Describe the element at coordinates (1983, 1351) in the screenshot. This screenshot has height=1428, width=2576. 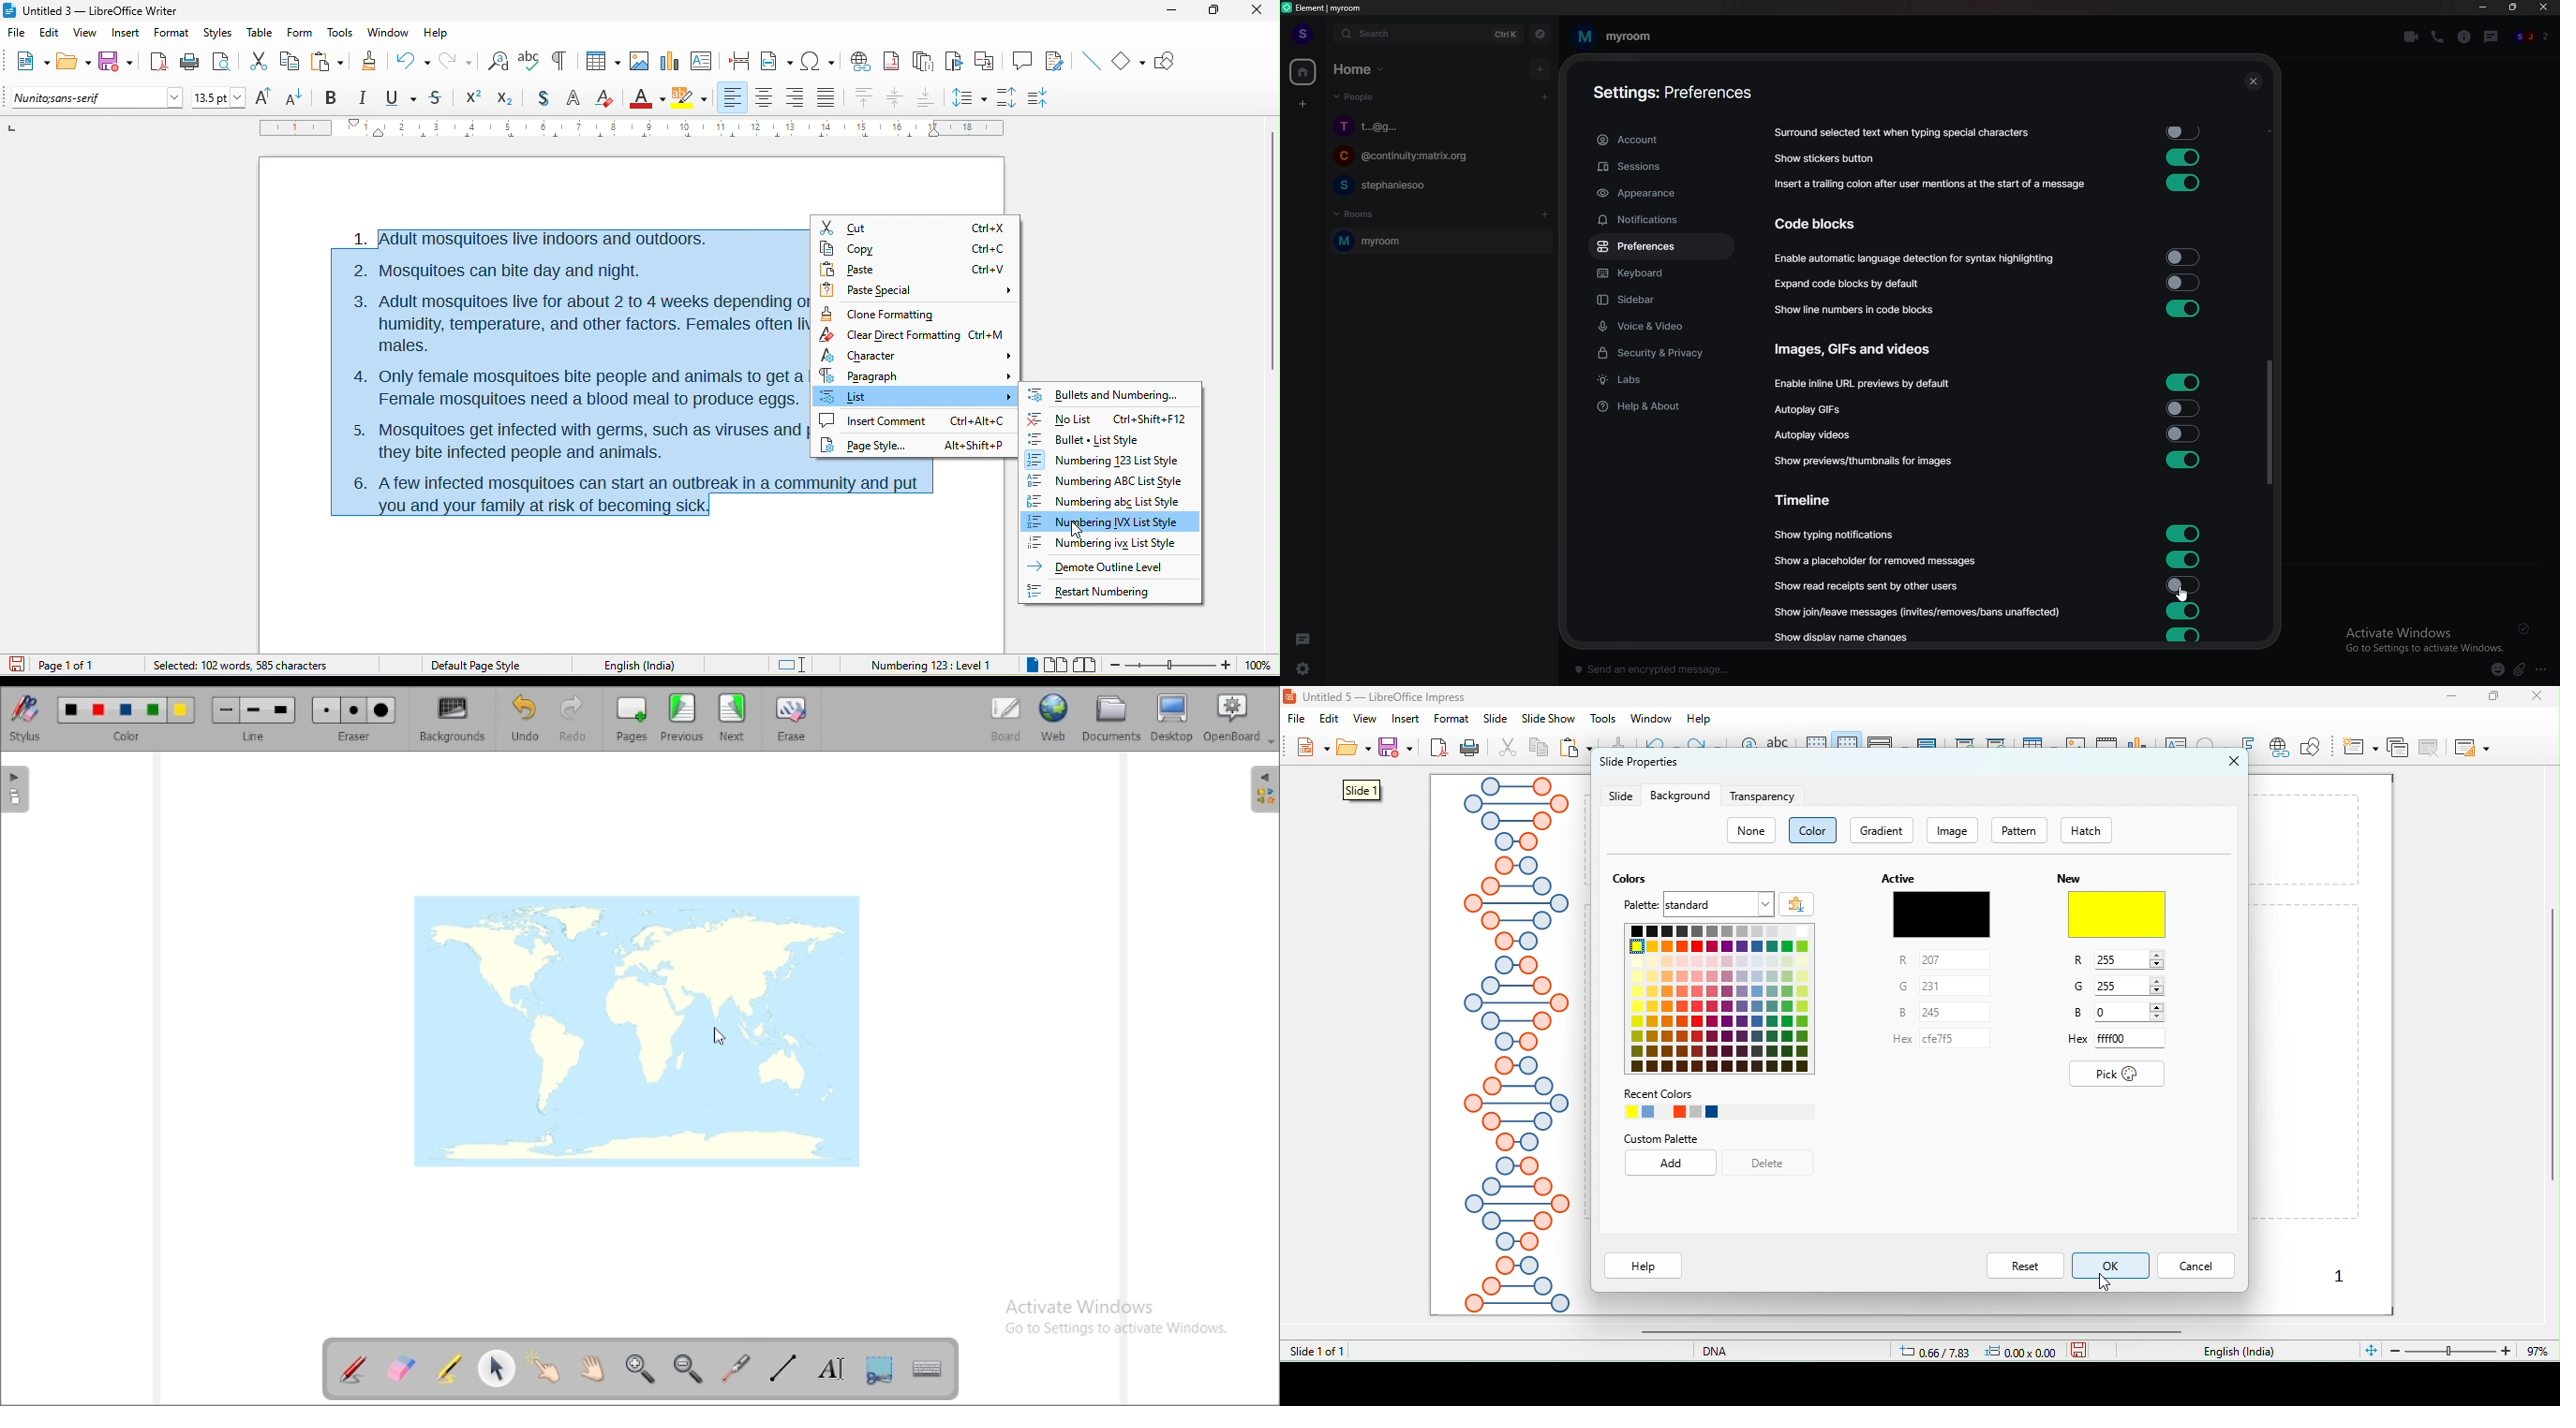
I see `cursor position changed` at that location.